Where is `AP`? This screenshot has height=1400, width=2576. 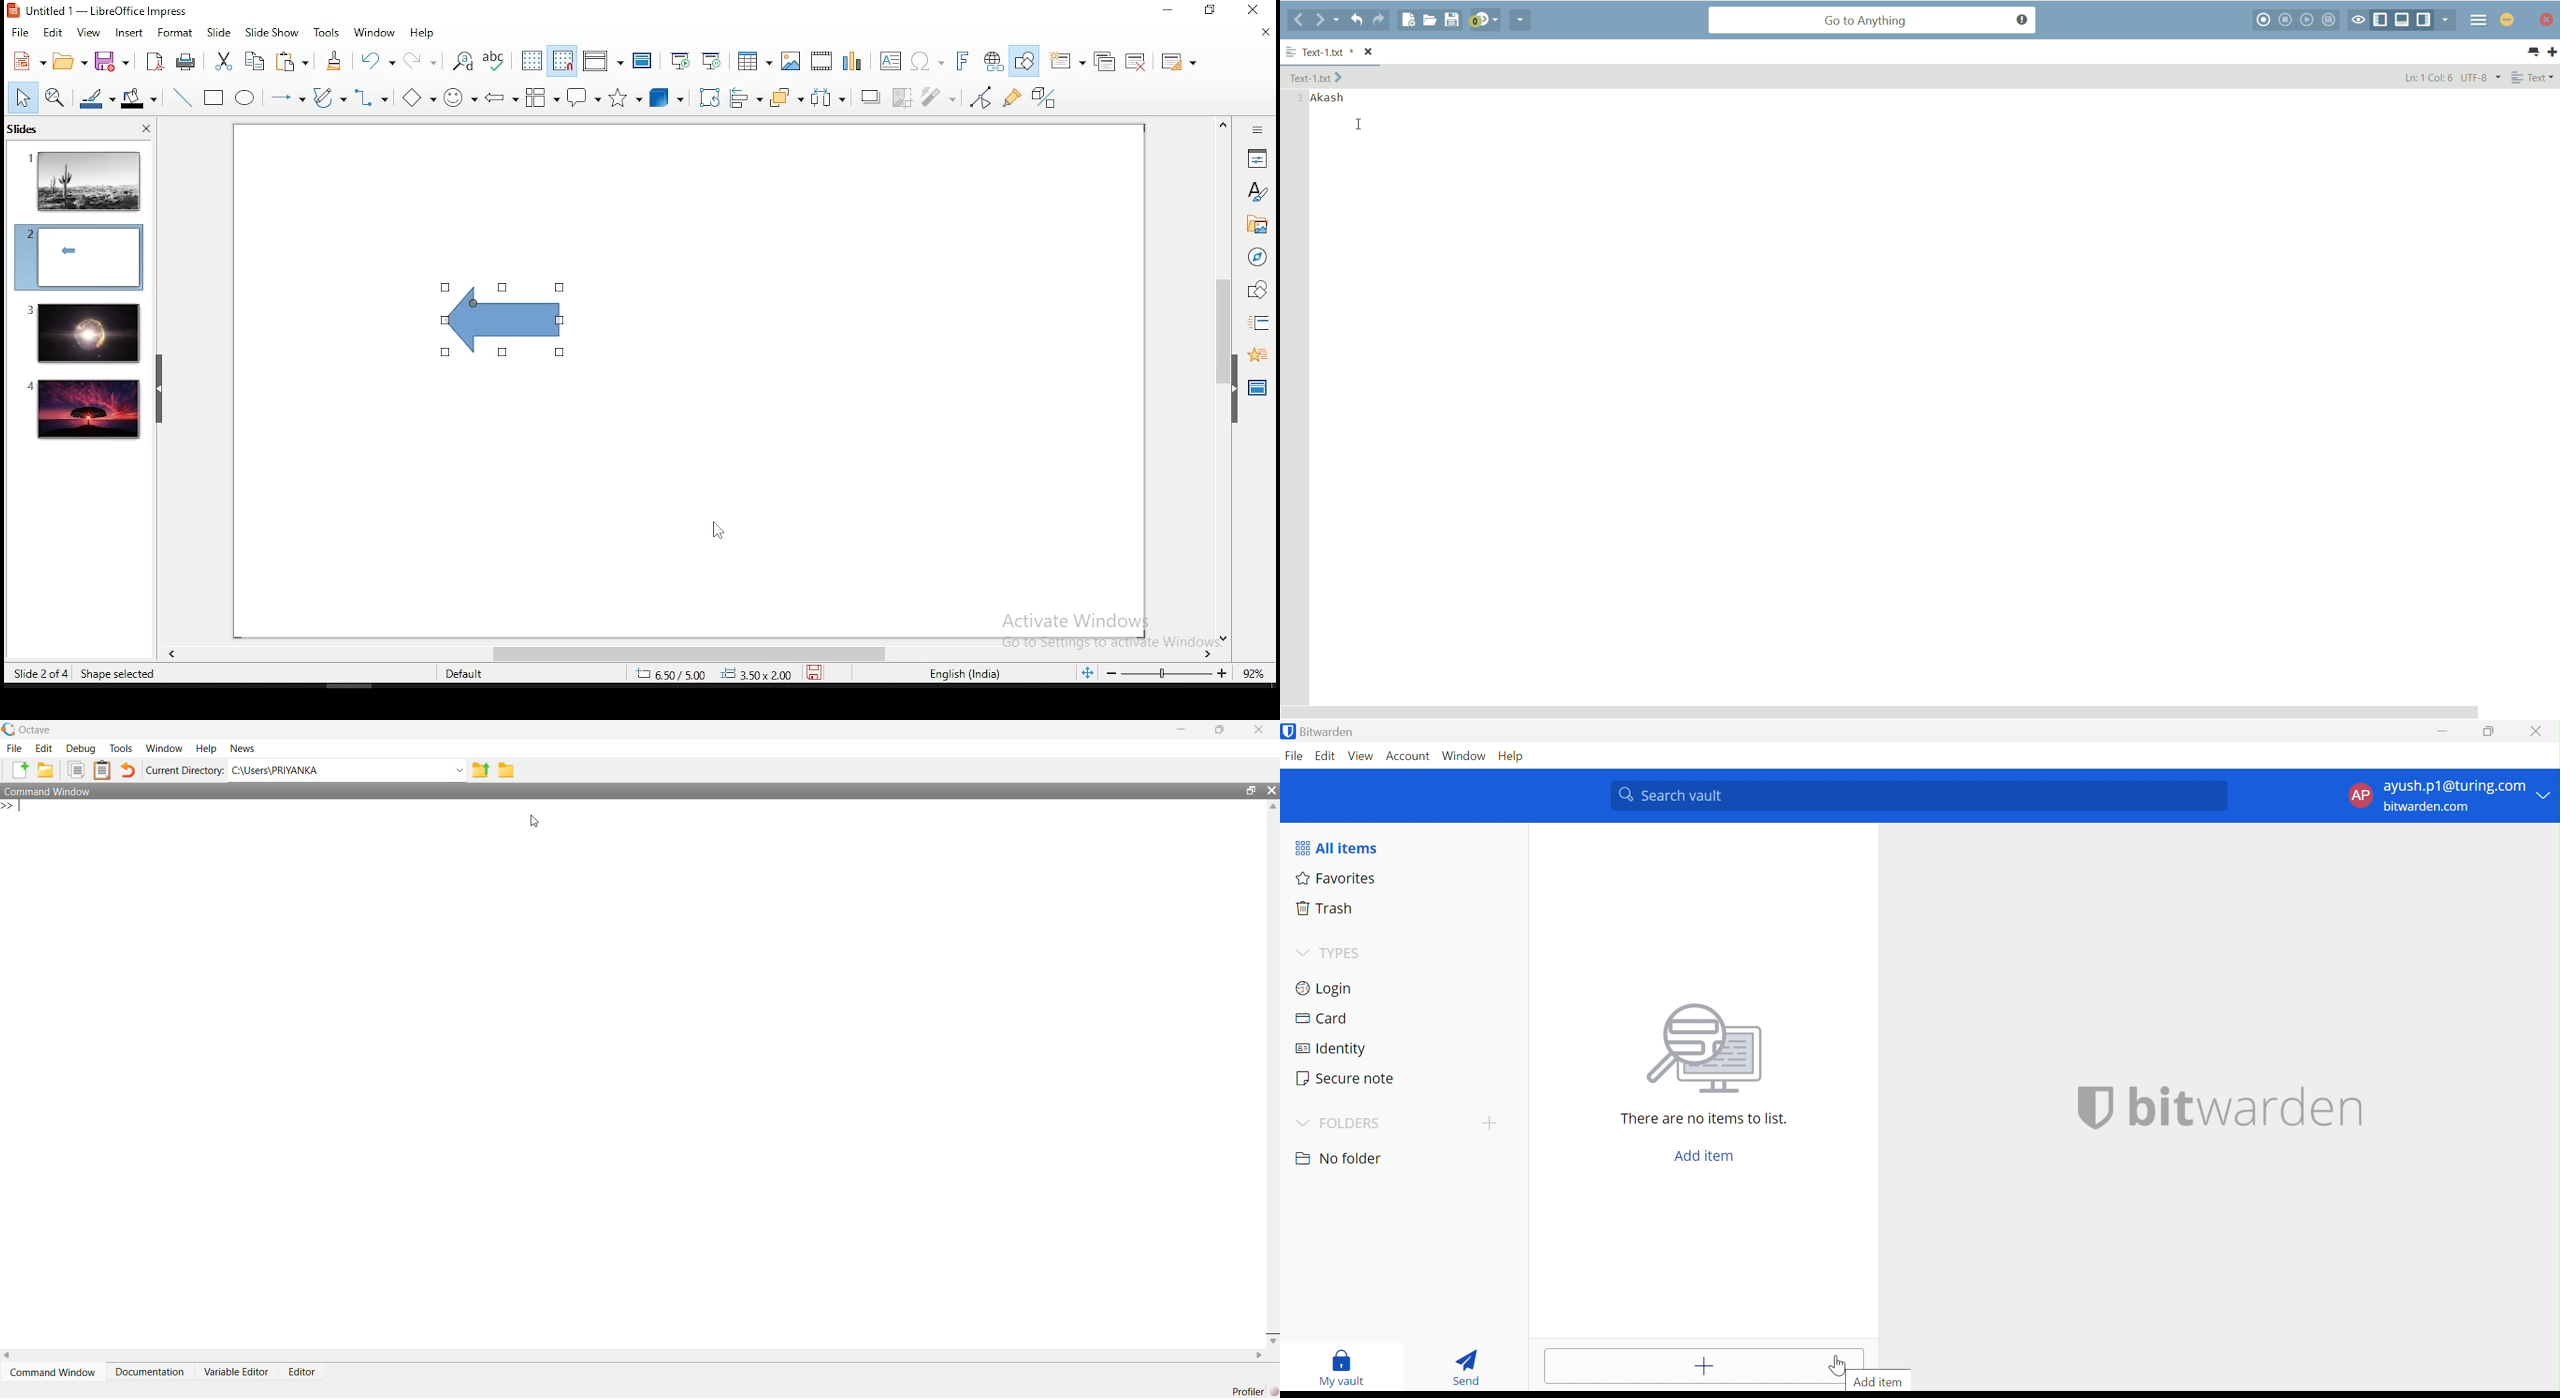 AP is located at coordinates (2360, 797).